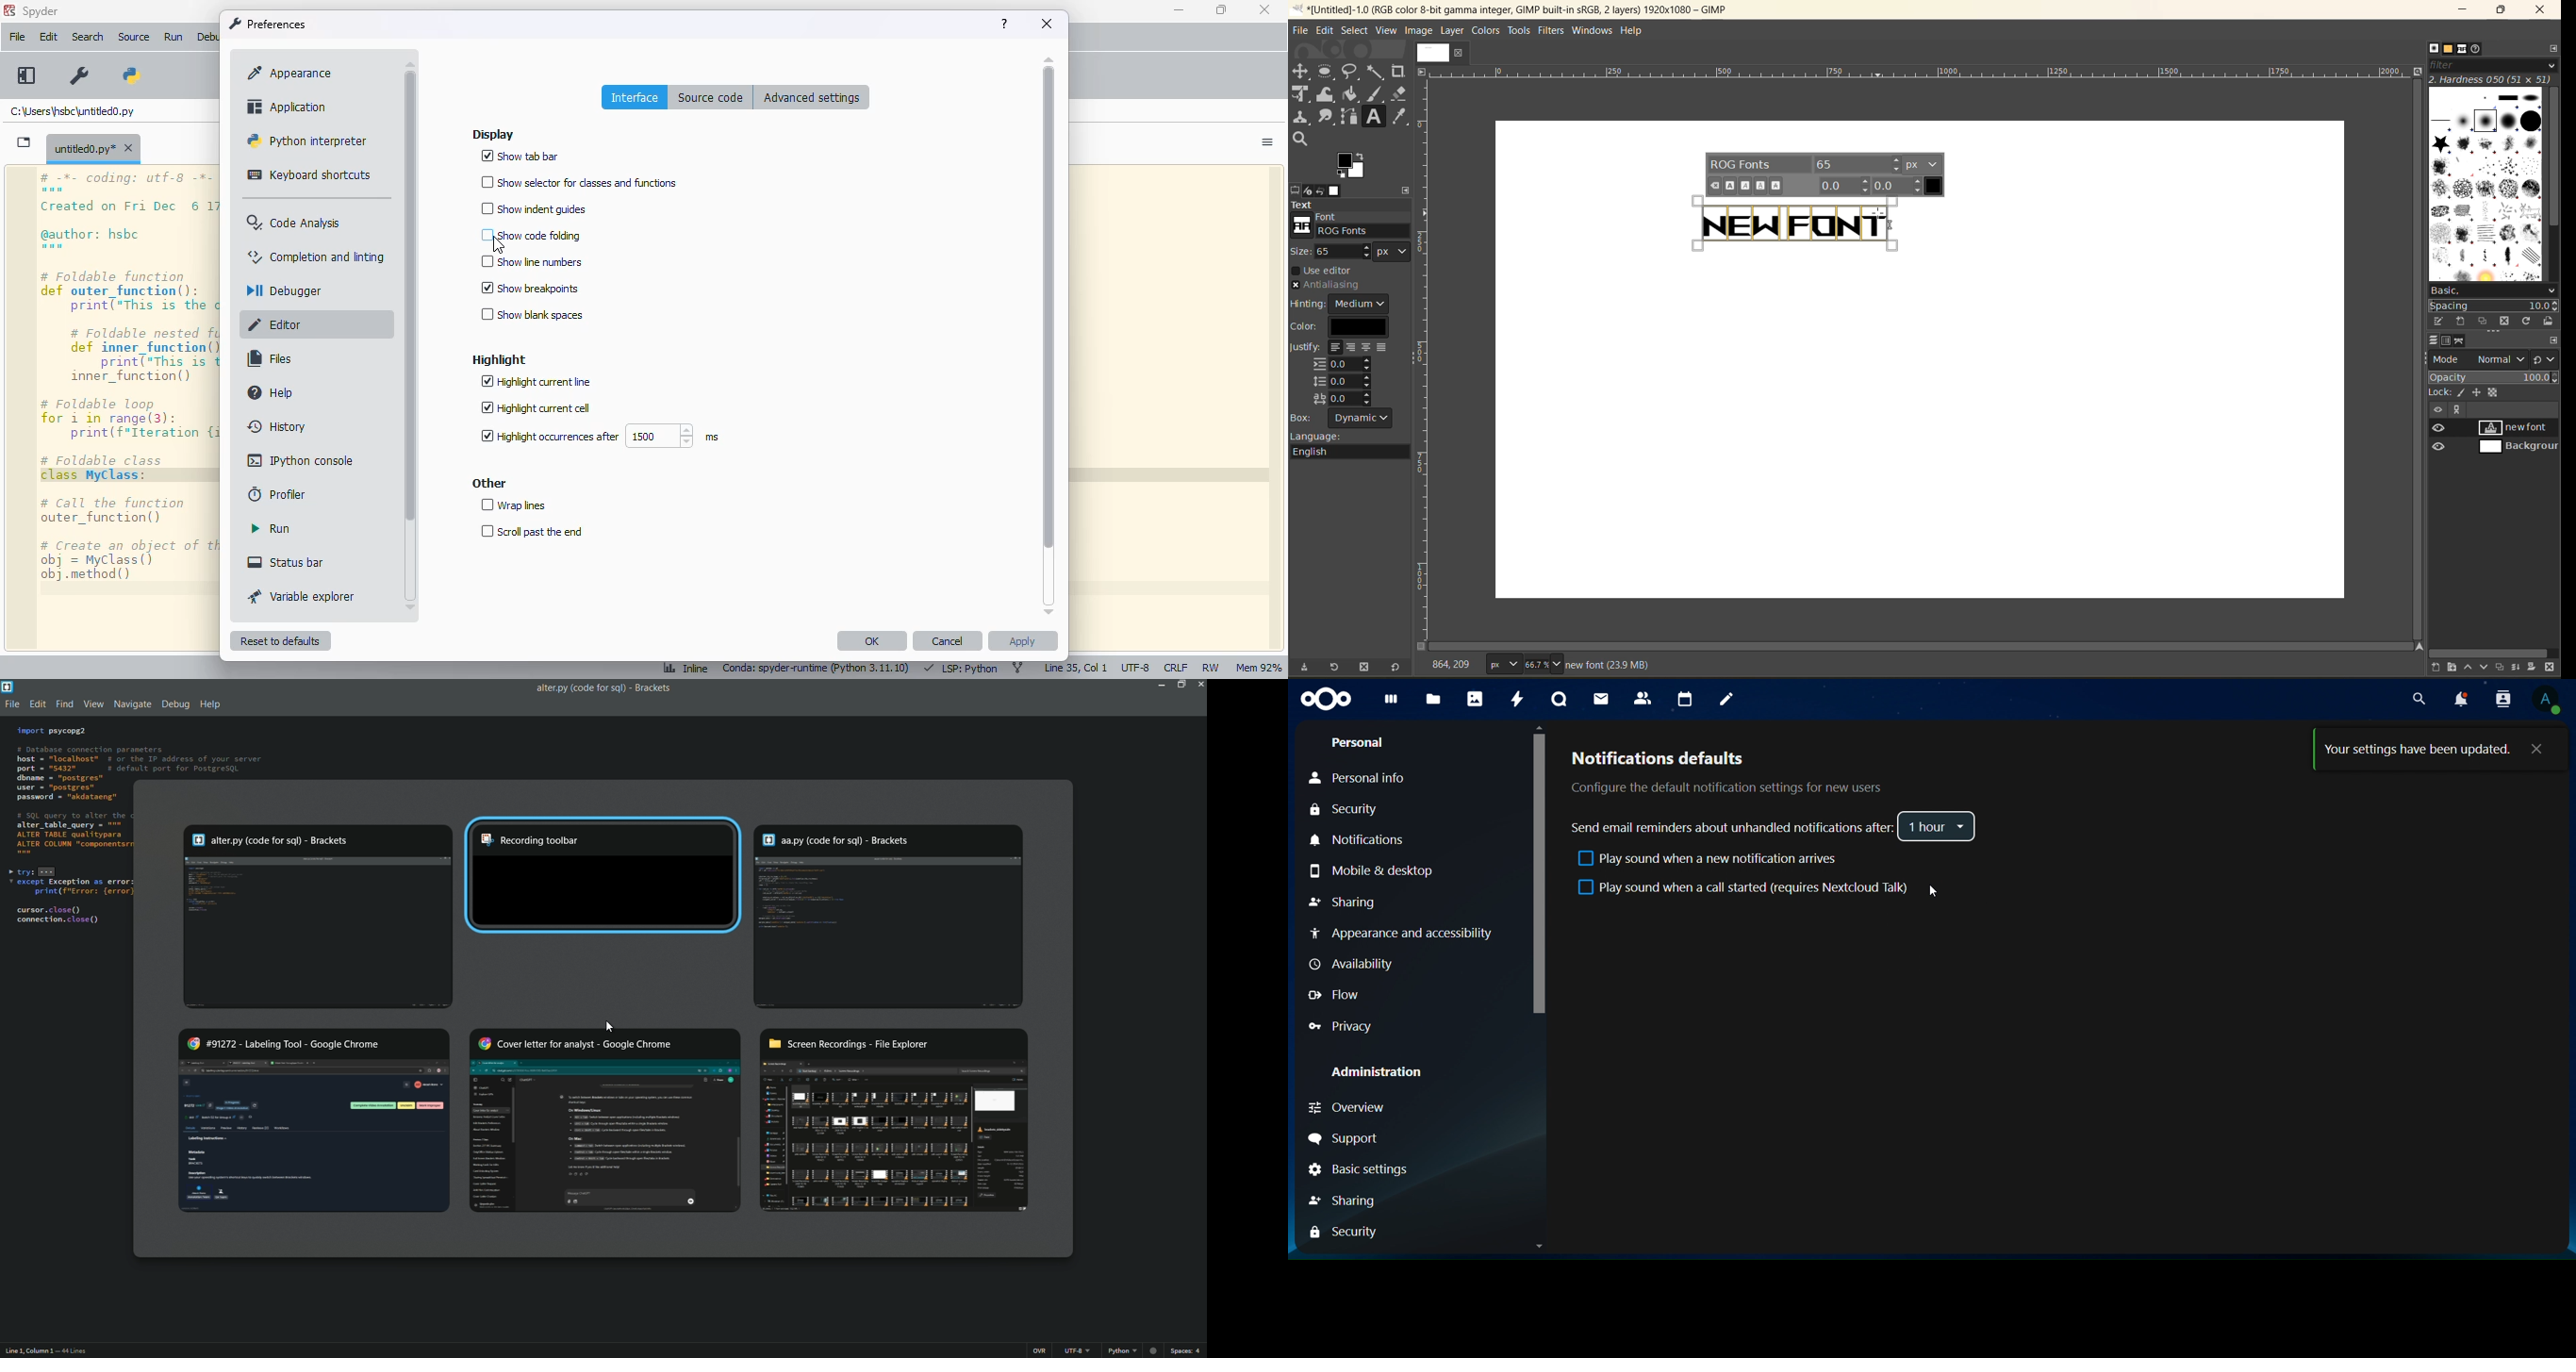  I want to click on Recording Toolbar, so click(602, 878).